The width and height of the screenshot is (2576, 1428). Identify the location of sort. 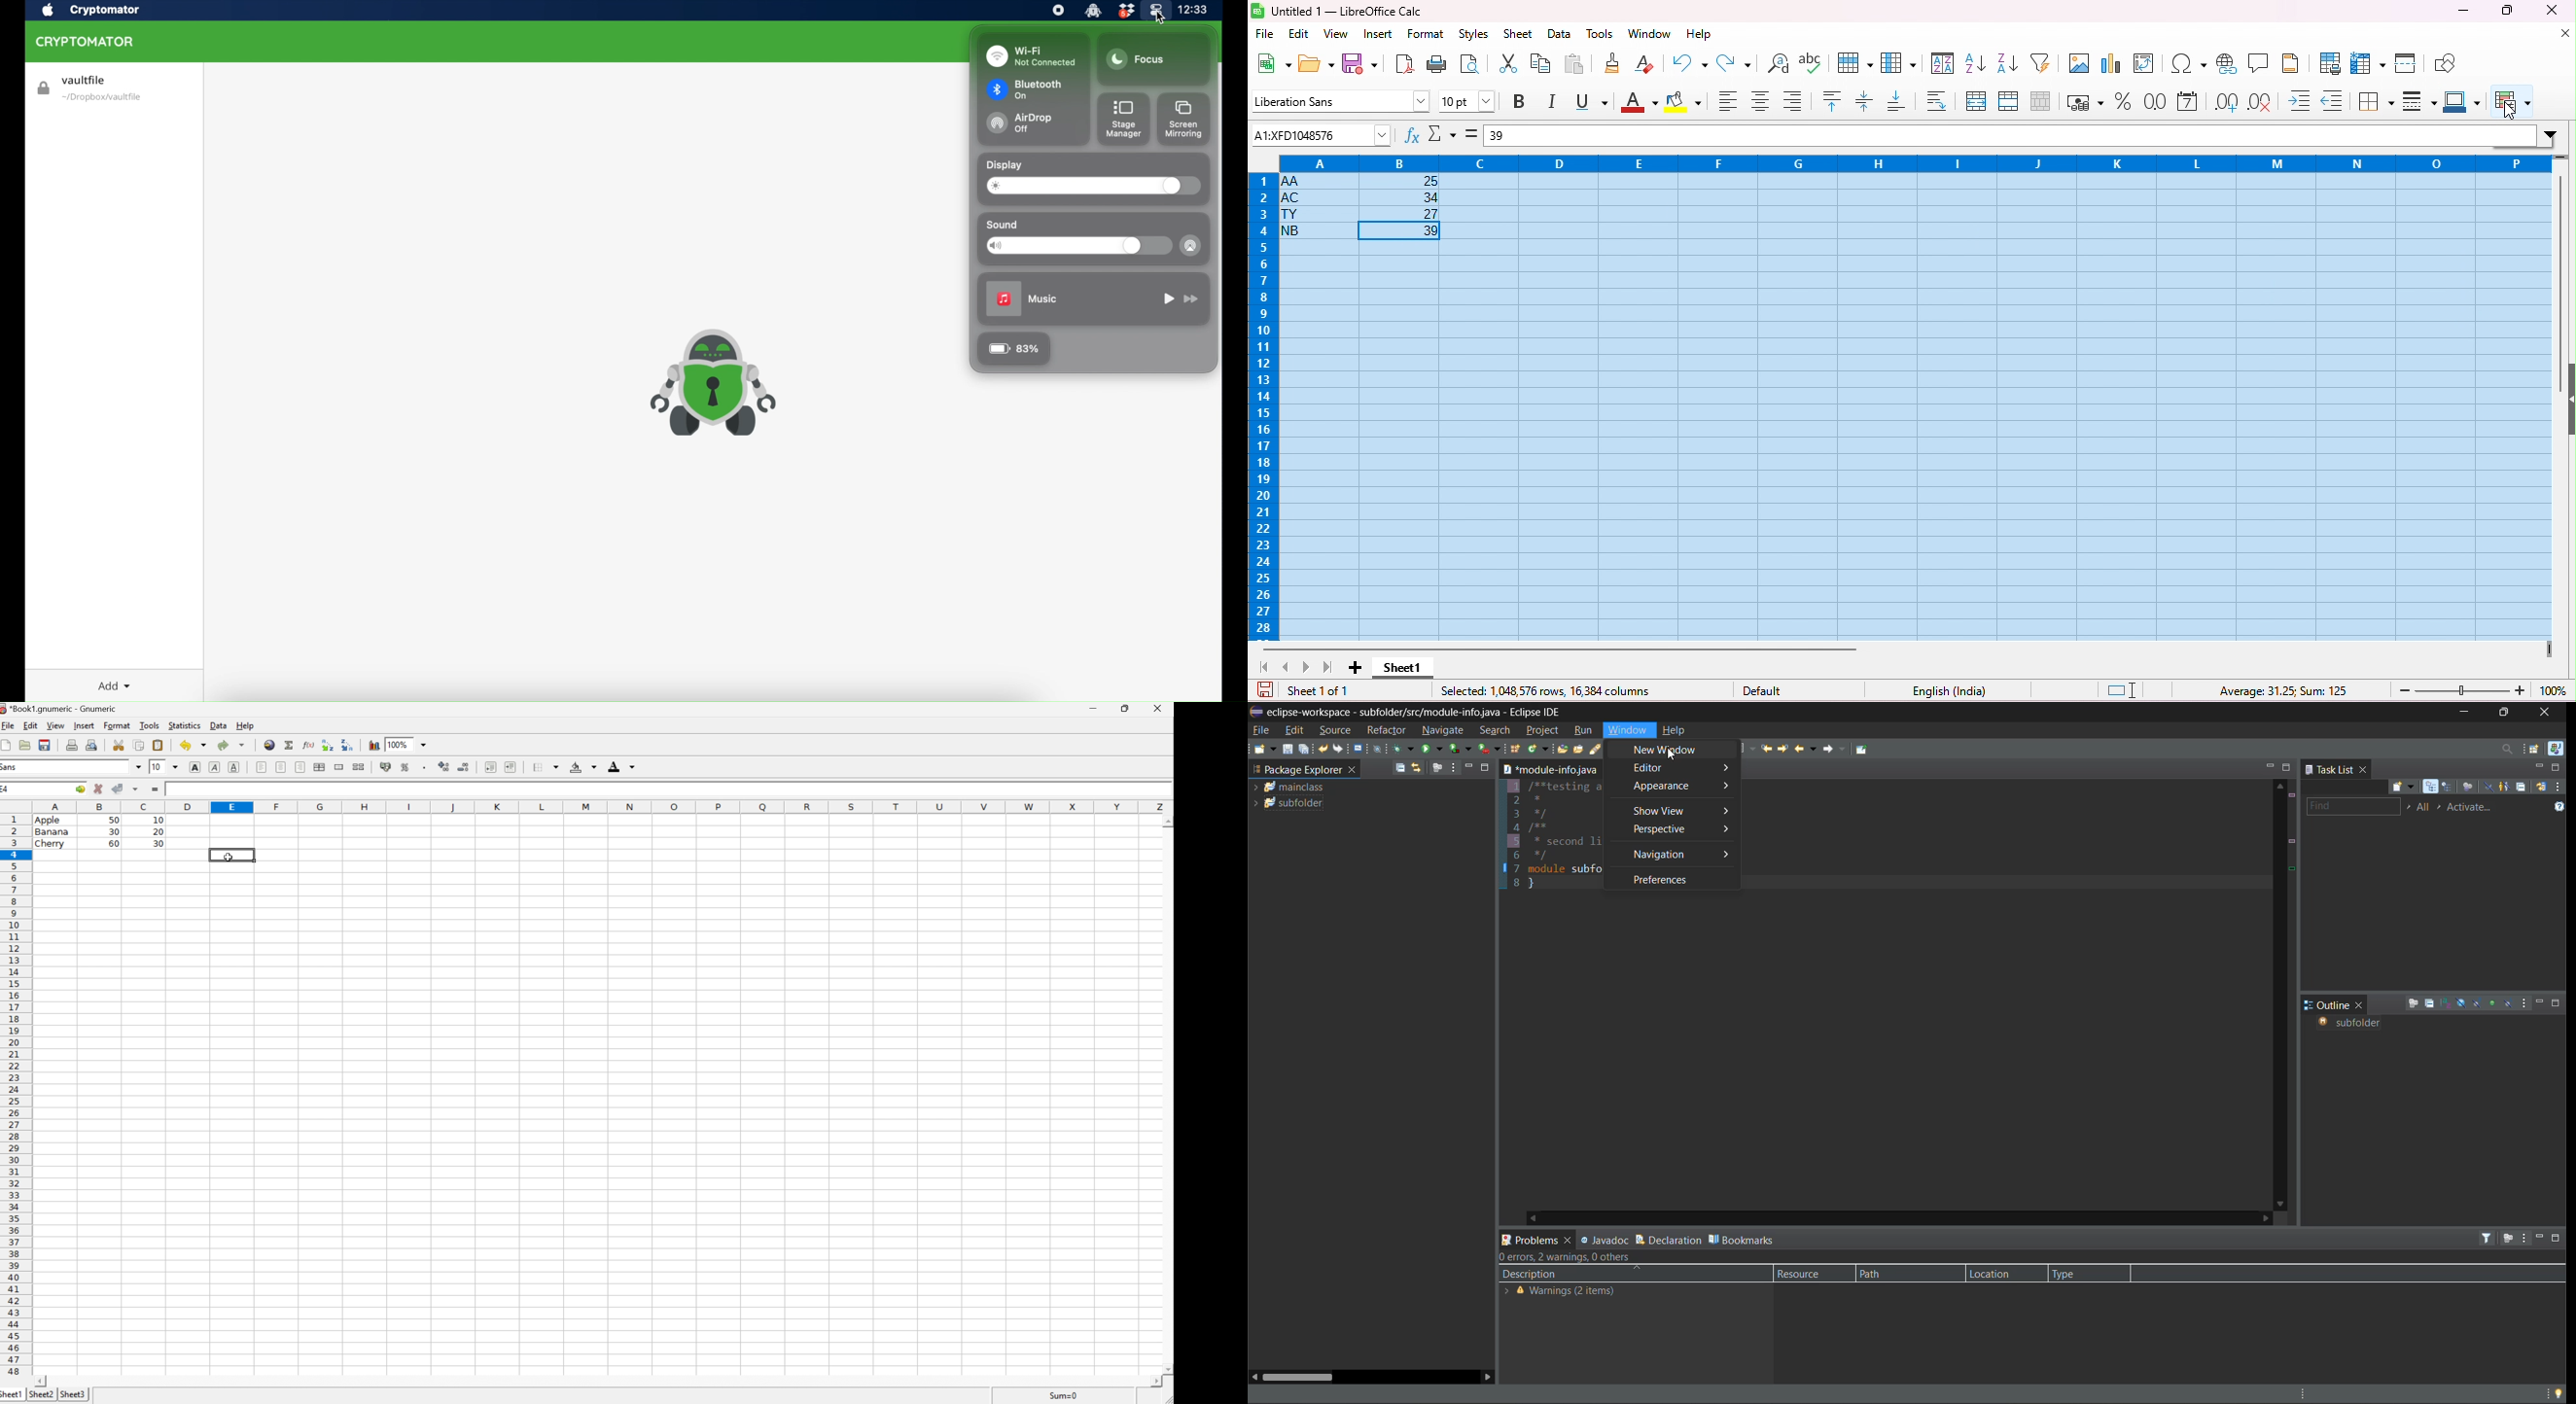
(1943, 63).